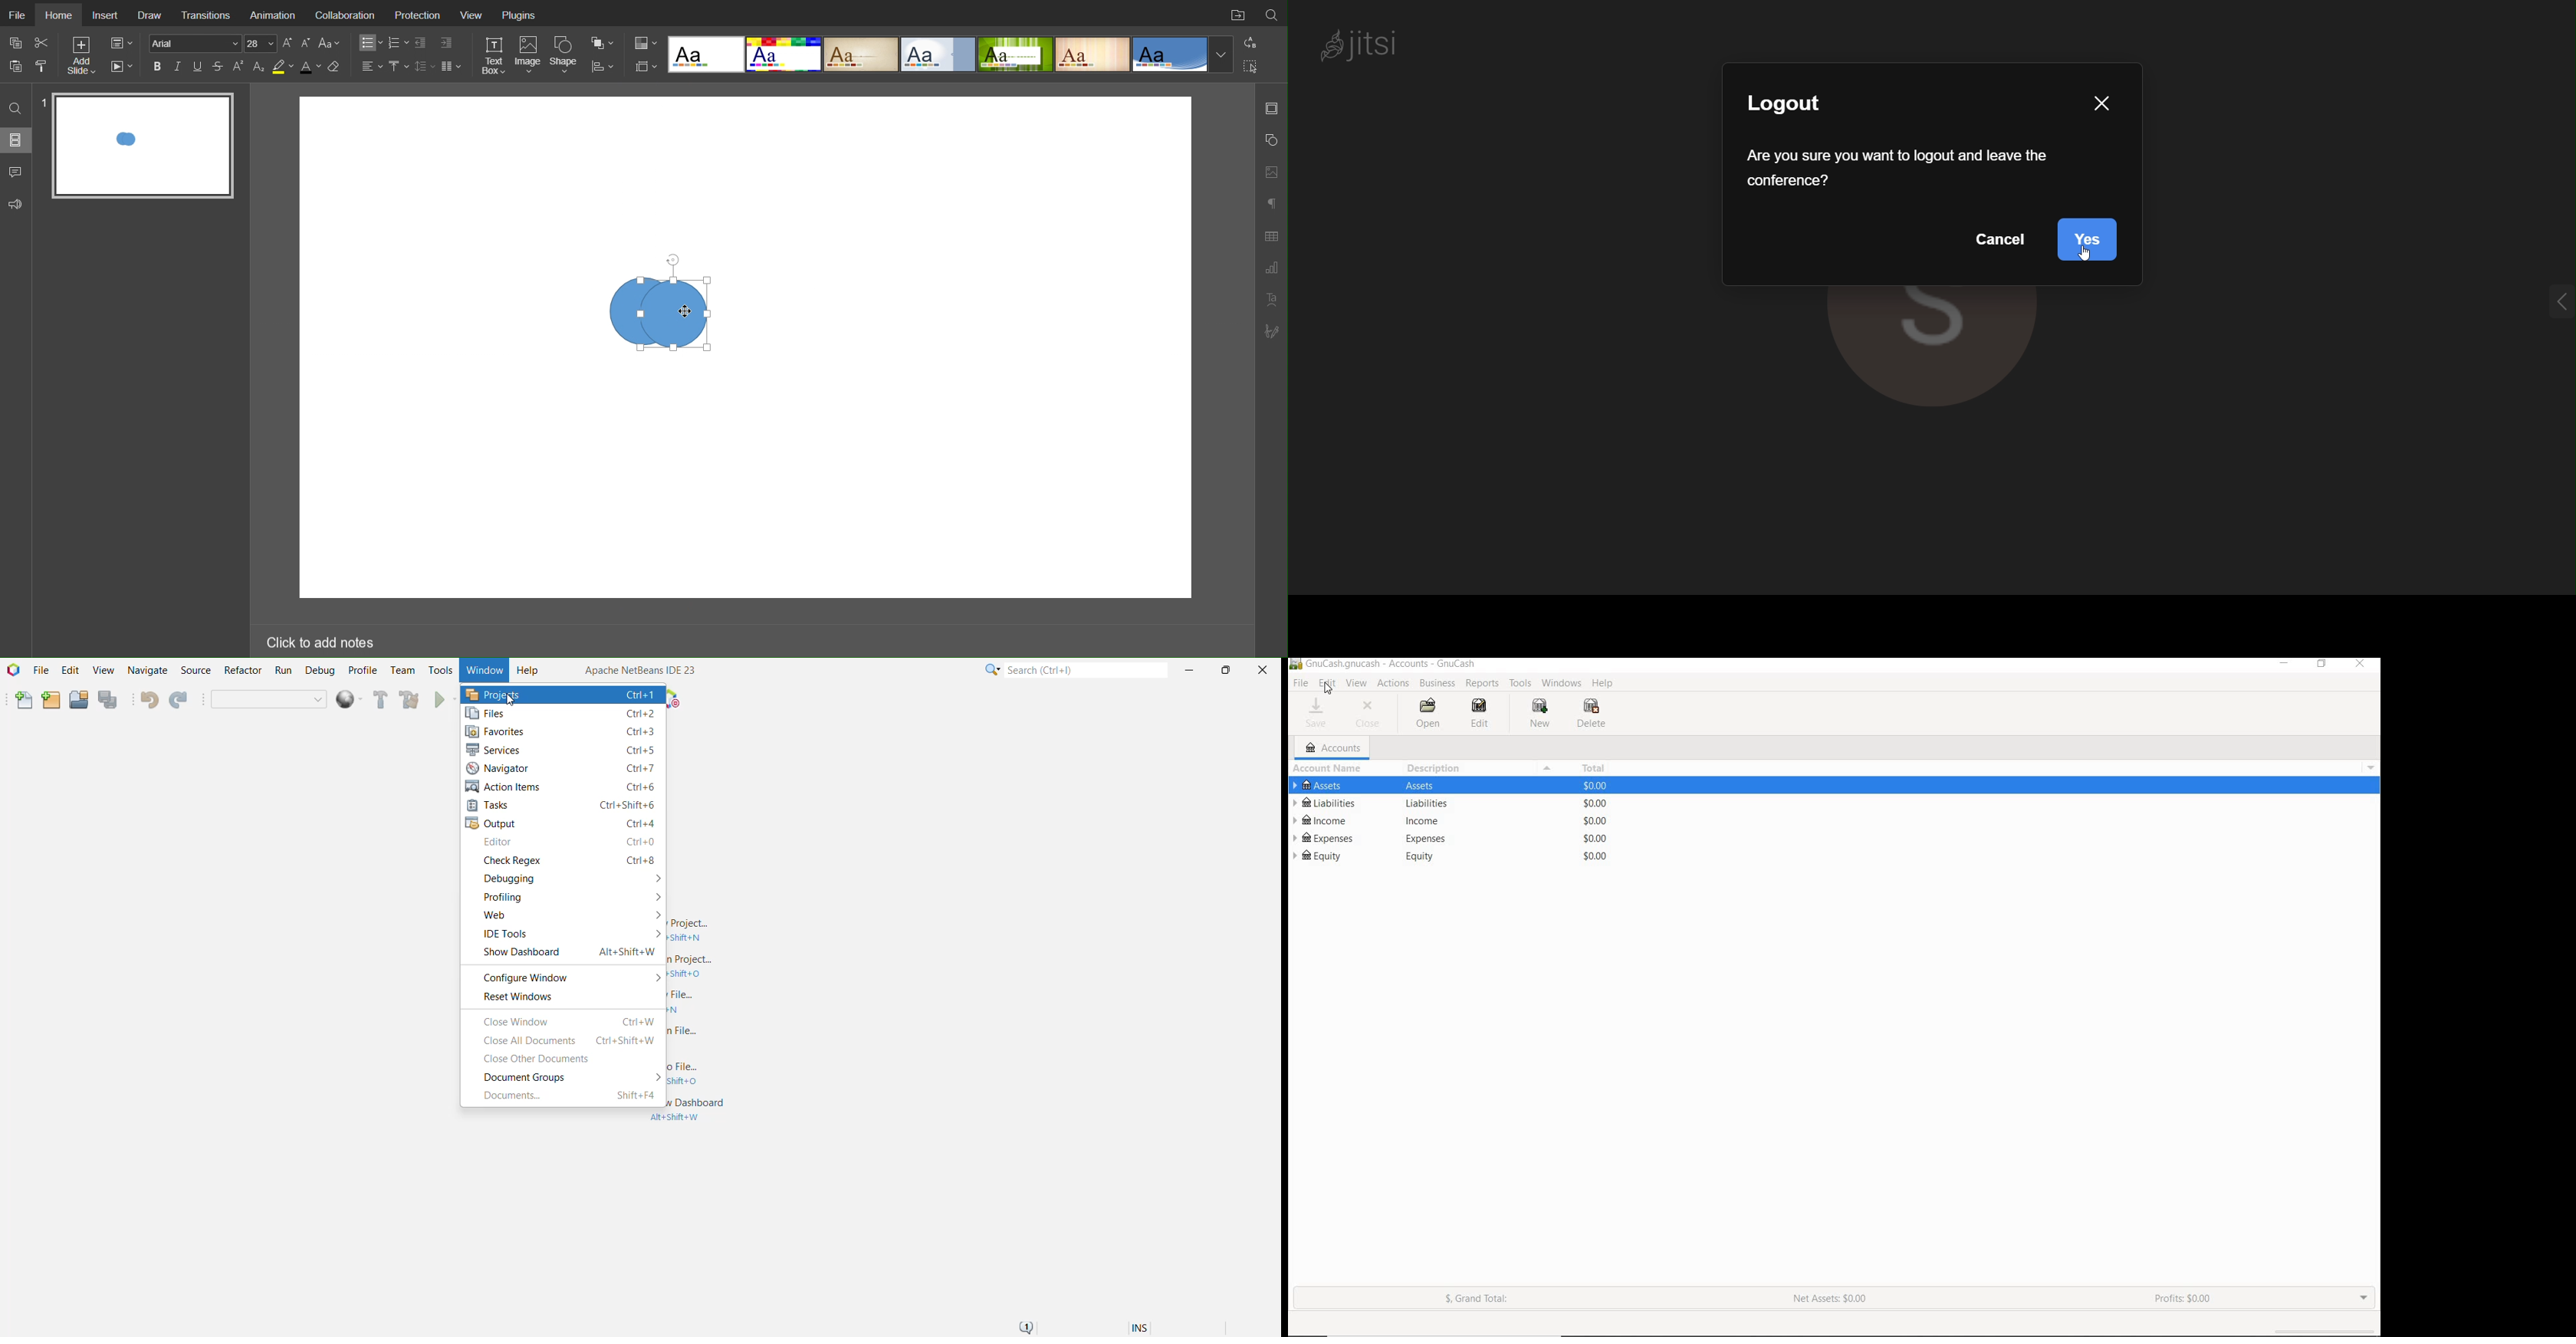 The width and height of the screenshot is (2576, 1344). Describe the element at coordinates (208, 13) in the screenshot. I see `Transitions` at that location.